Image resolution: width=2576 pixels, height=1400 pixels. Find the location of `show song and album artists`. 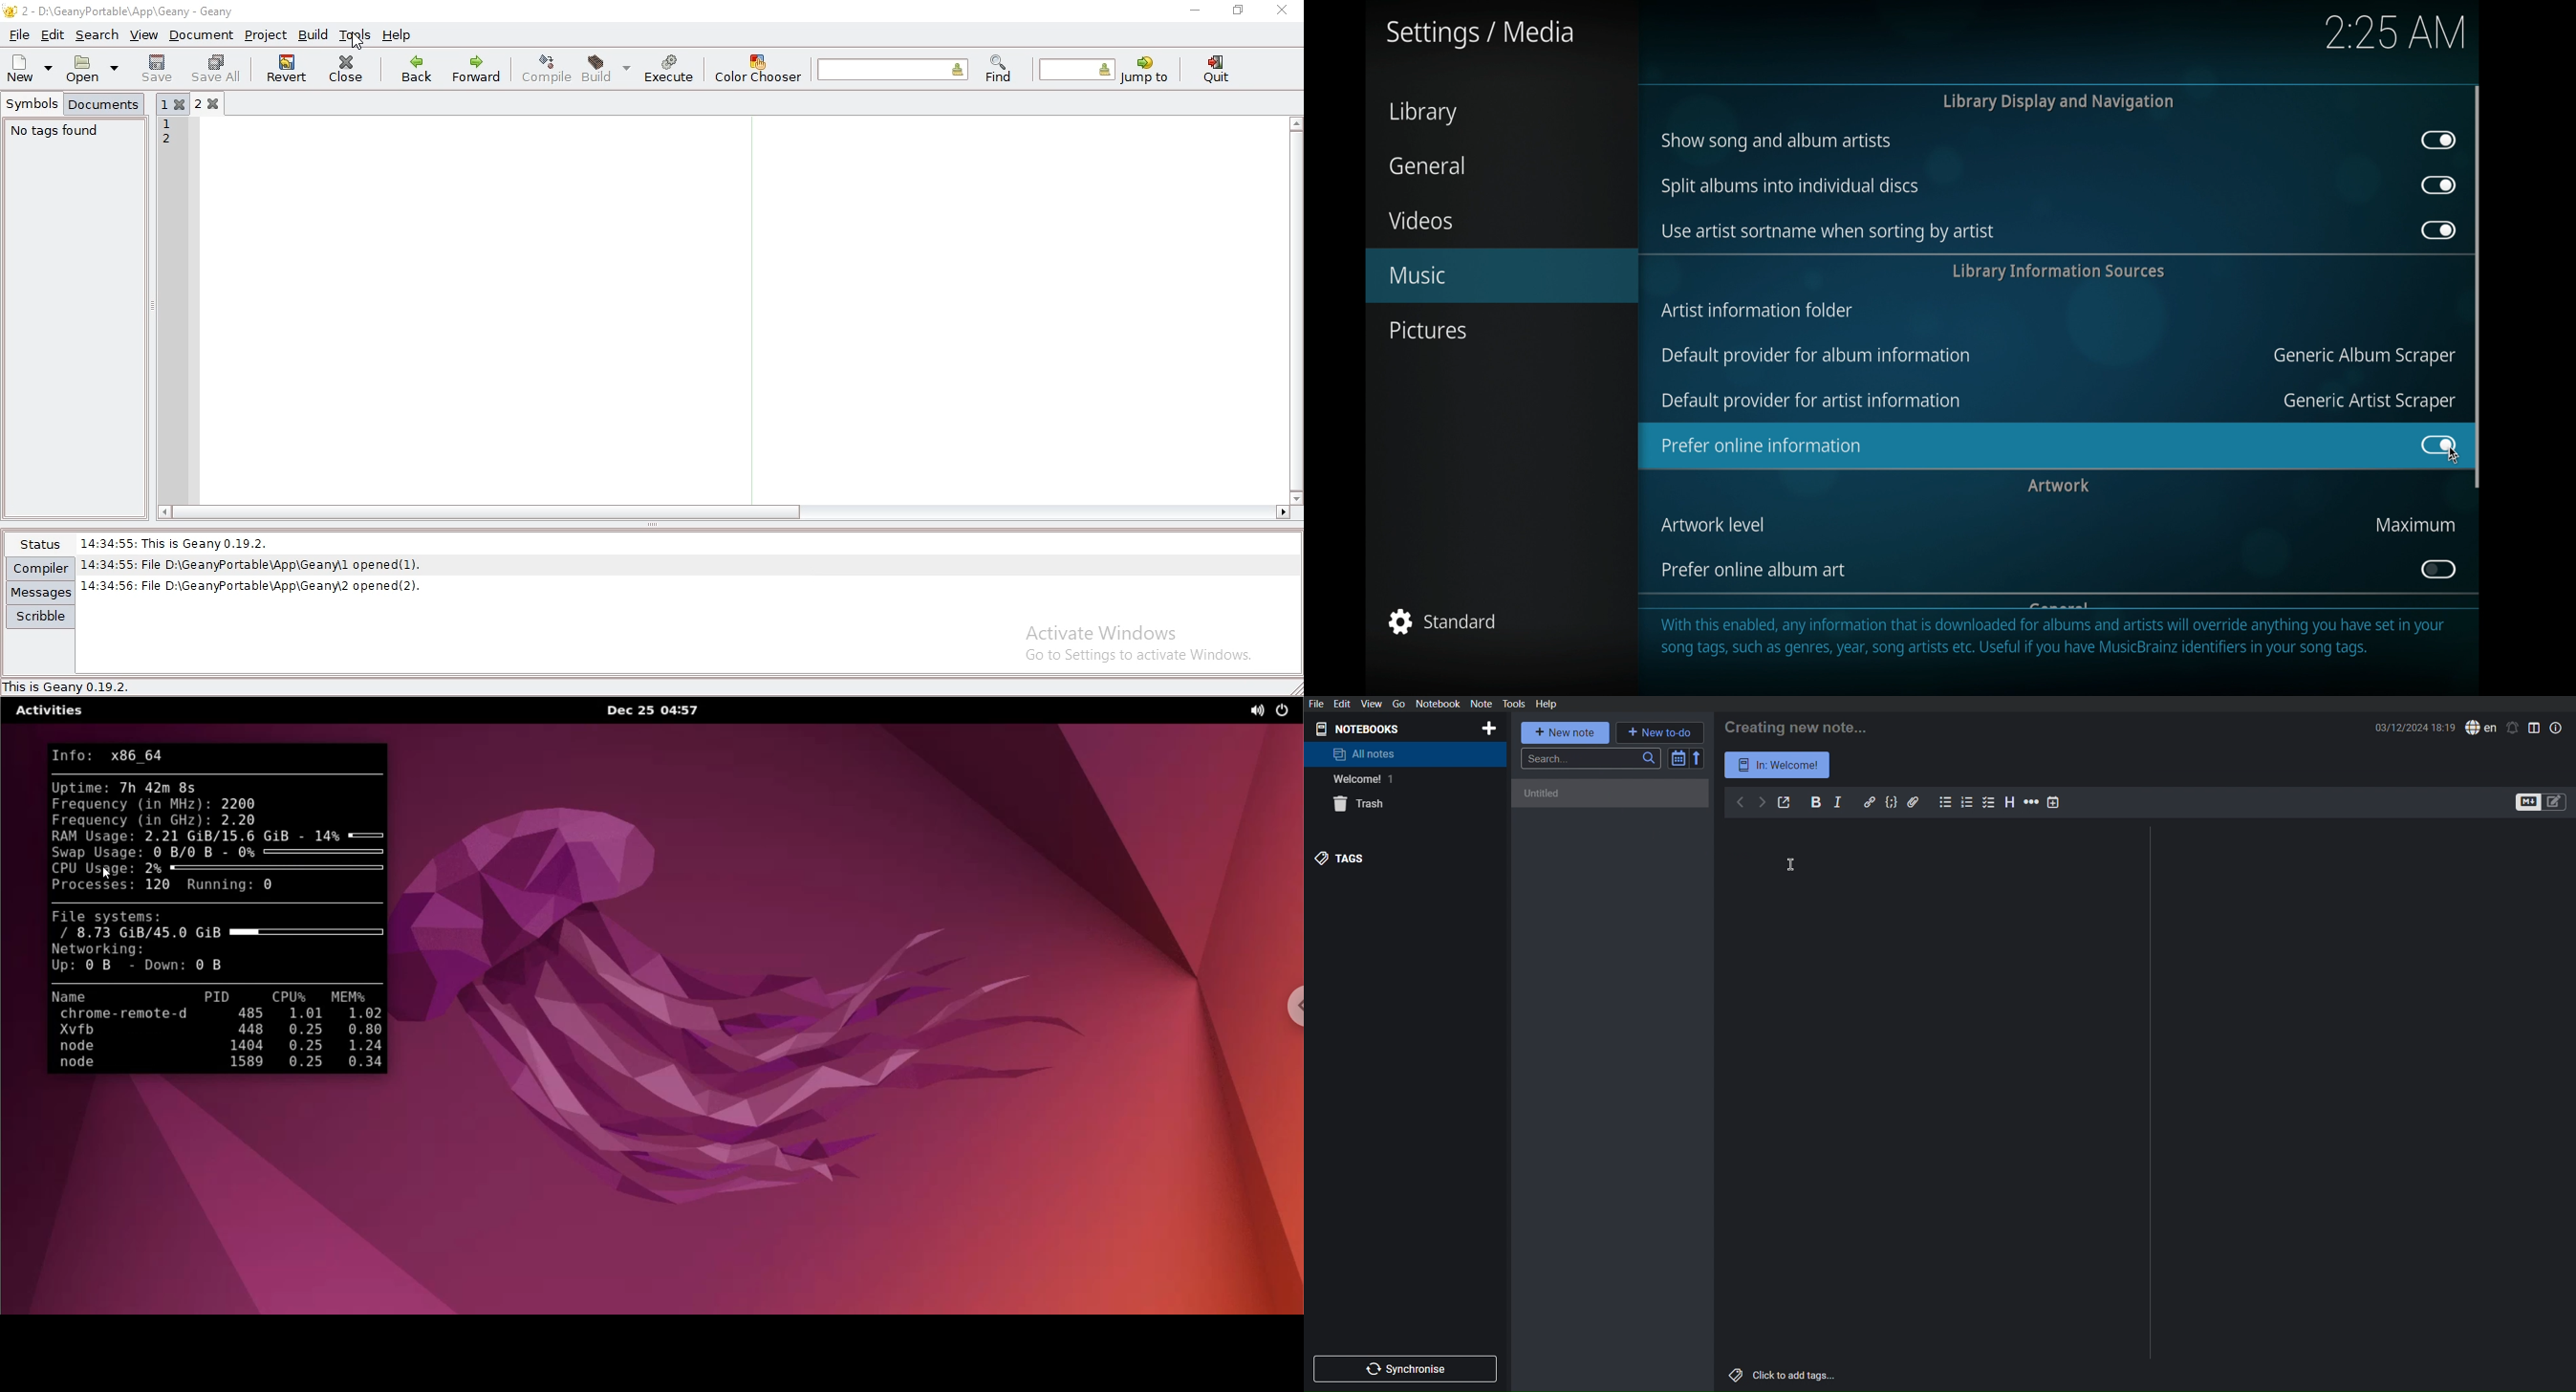

show song and album artists is located at coordinates (1777, 142).